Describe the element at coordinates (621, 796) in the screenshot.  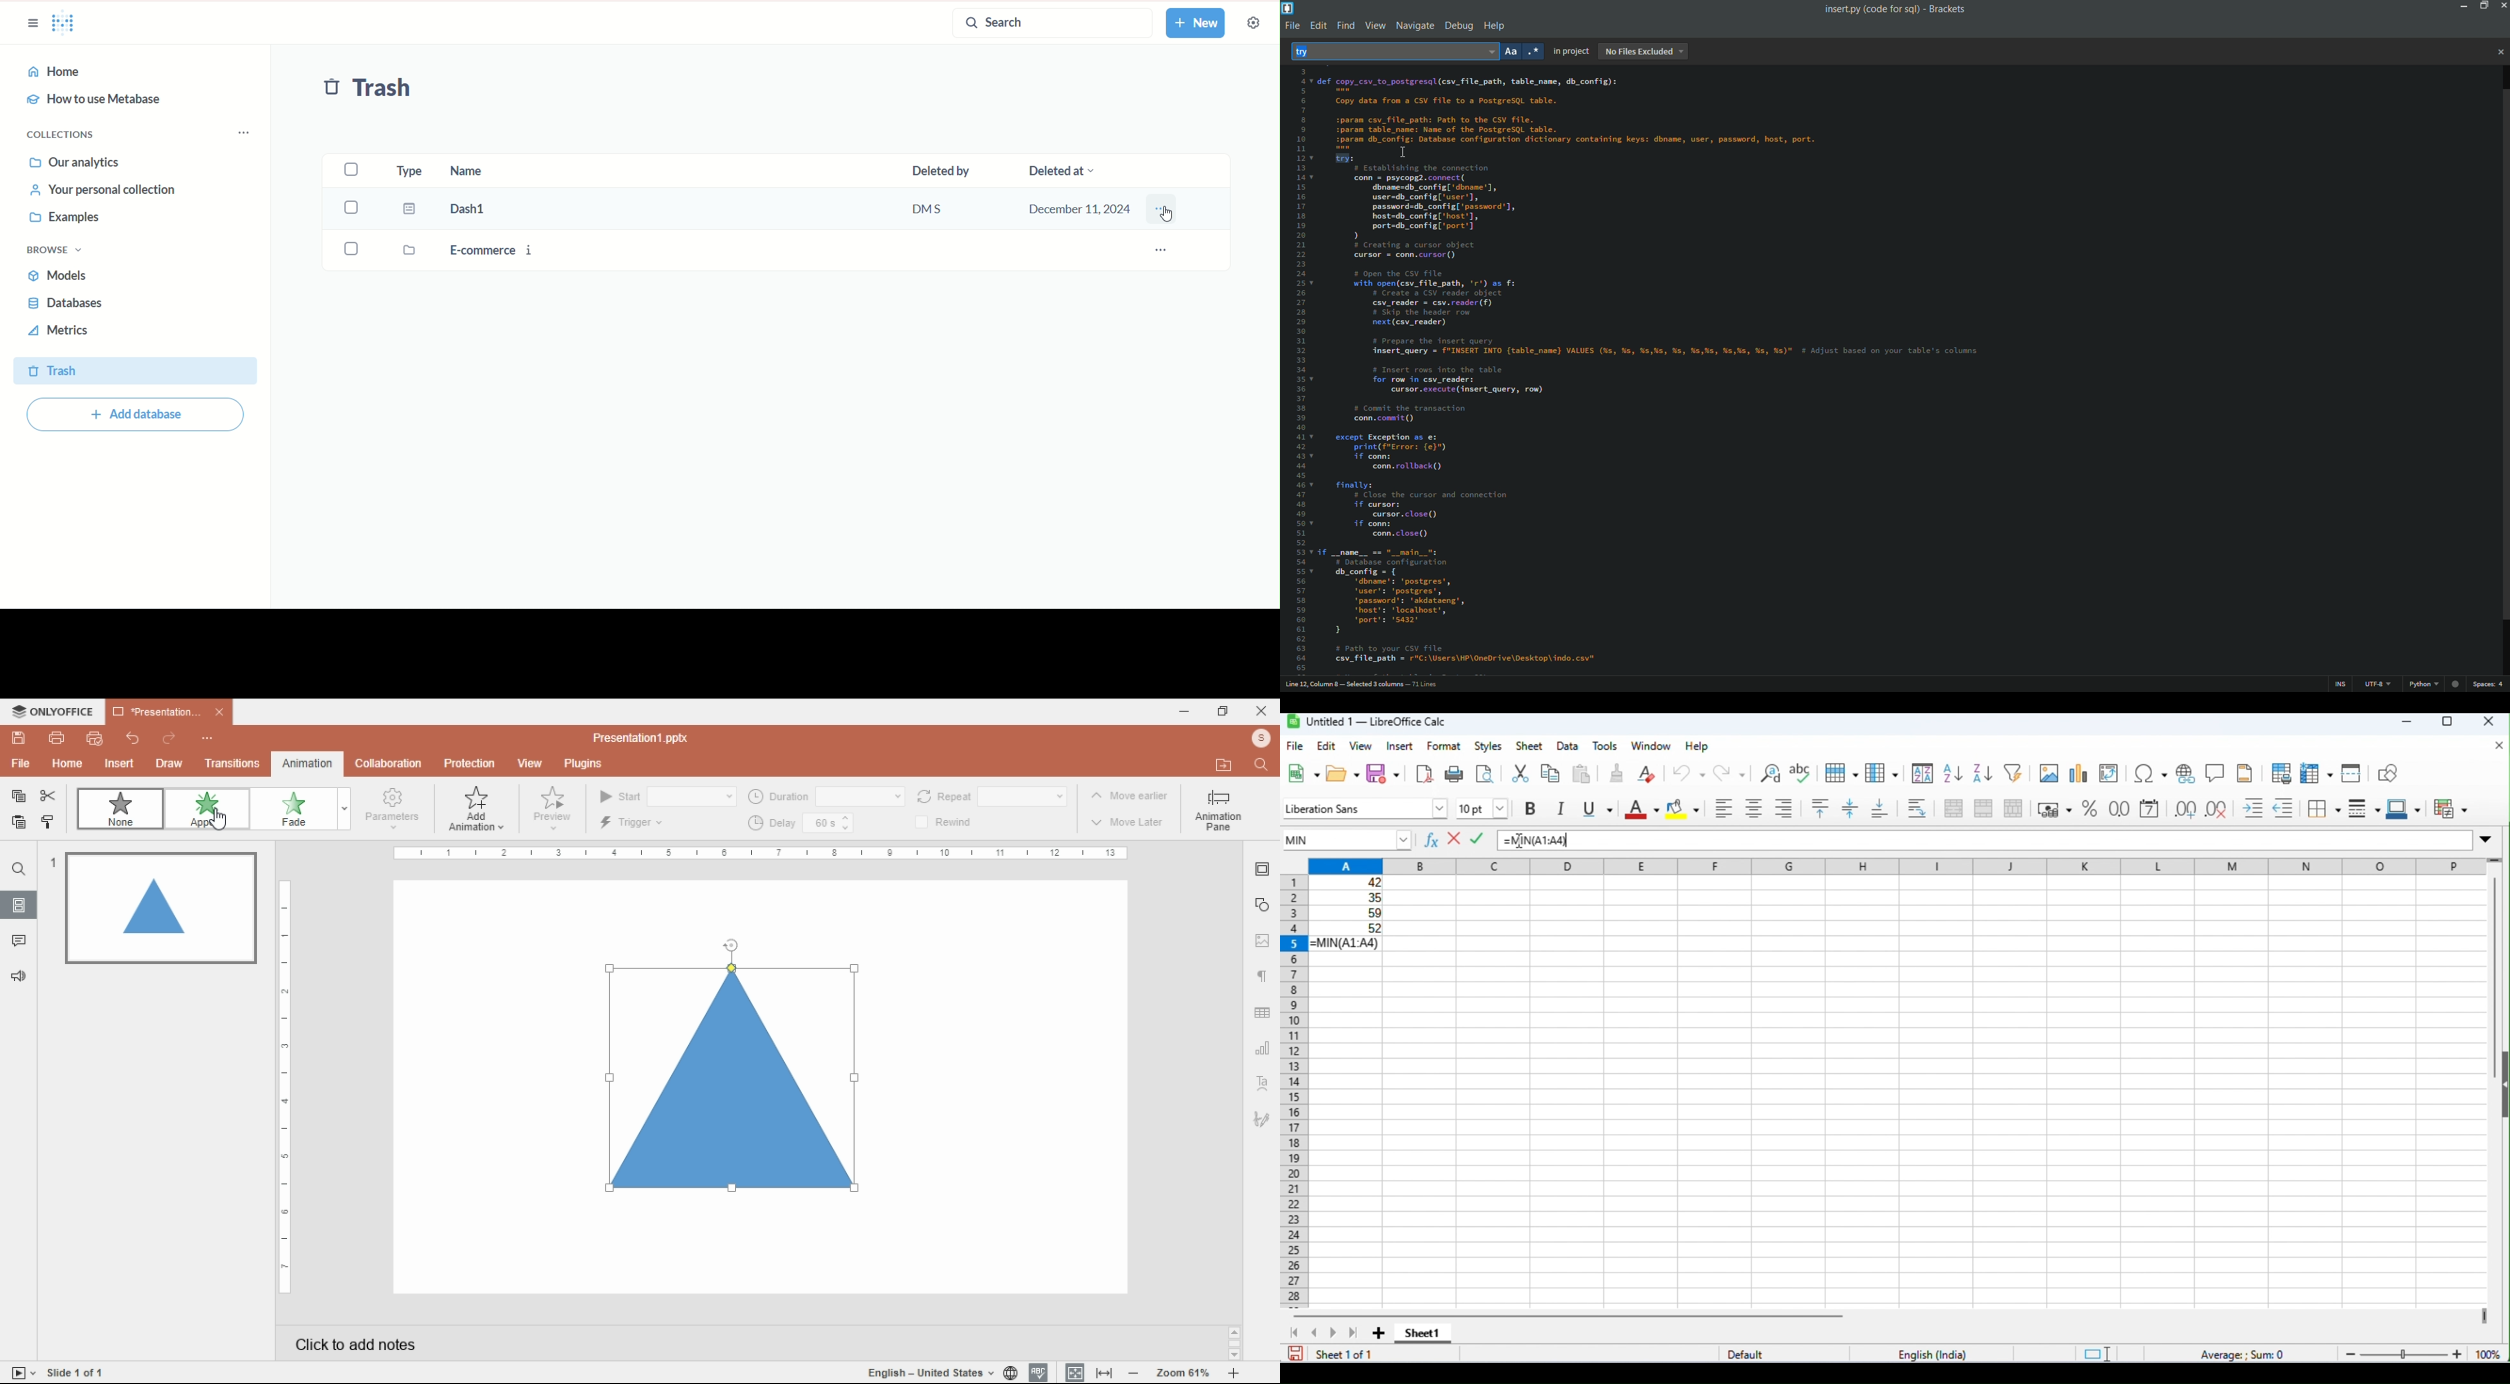
I see `start` at that location.